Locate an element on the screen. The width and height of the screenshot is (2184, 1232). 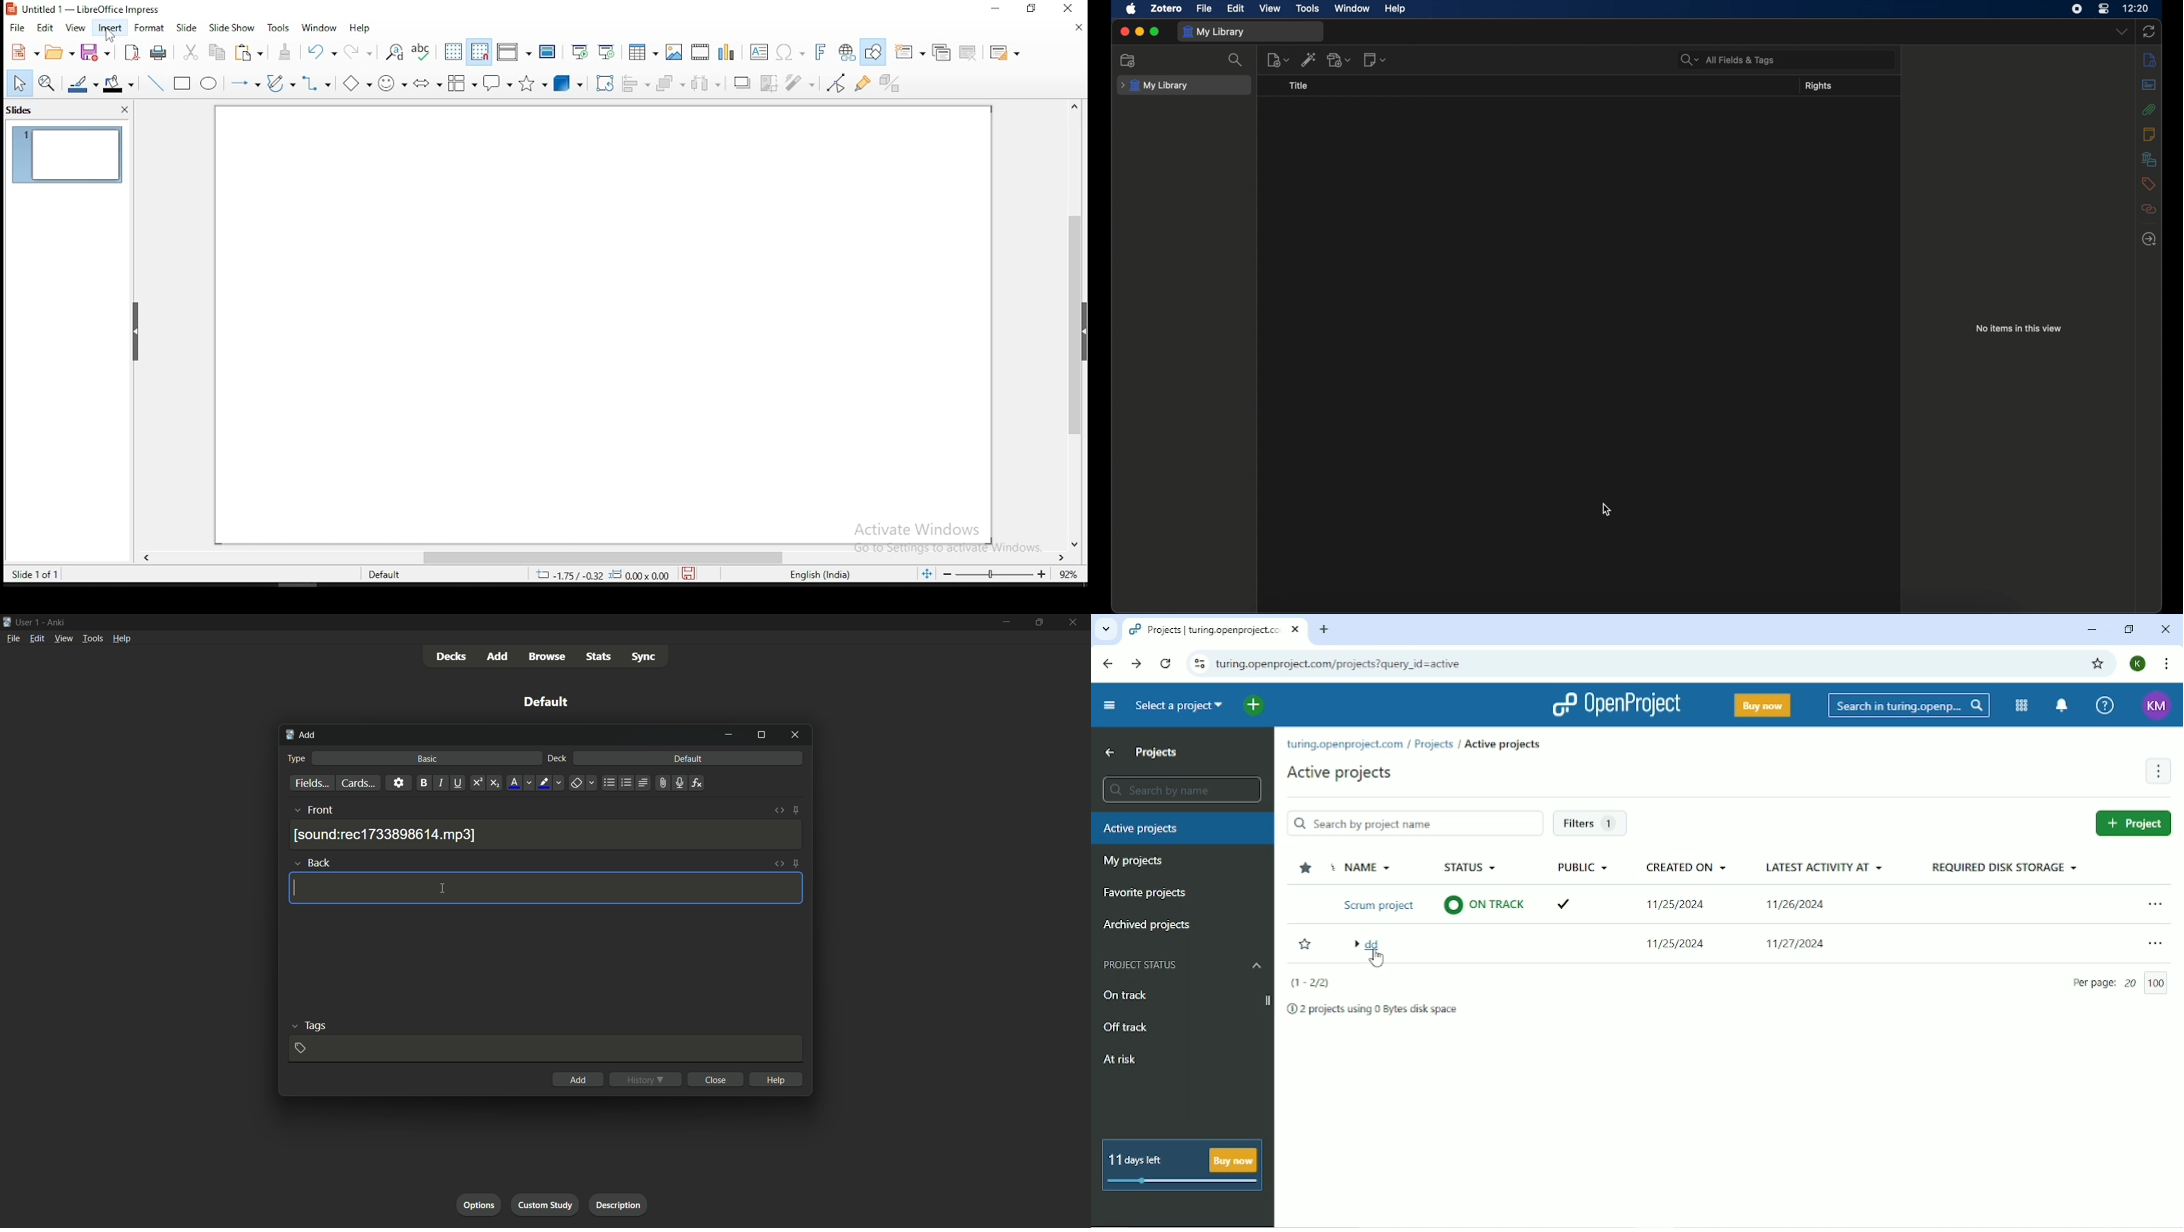
export as pdf is located at coordinates (133, 52).